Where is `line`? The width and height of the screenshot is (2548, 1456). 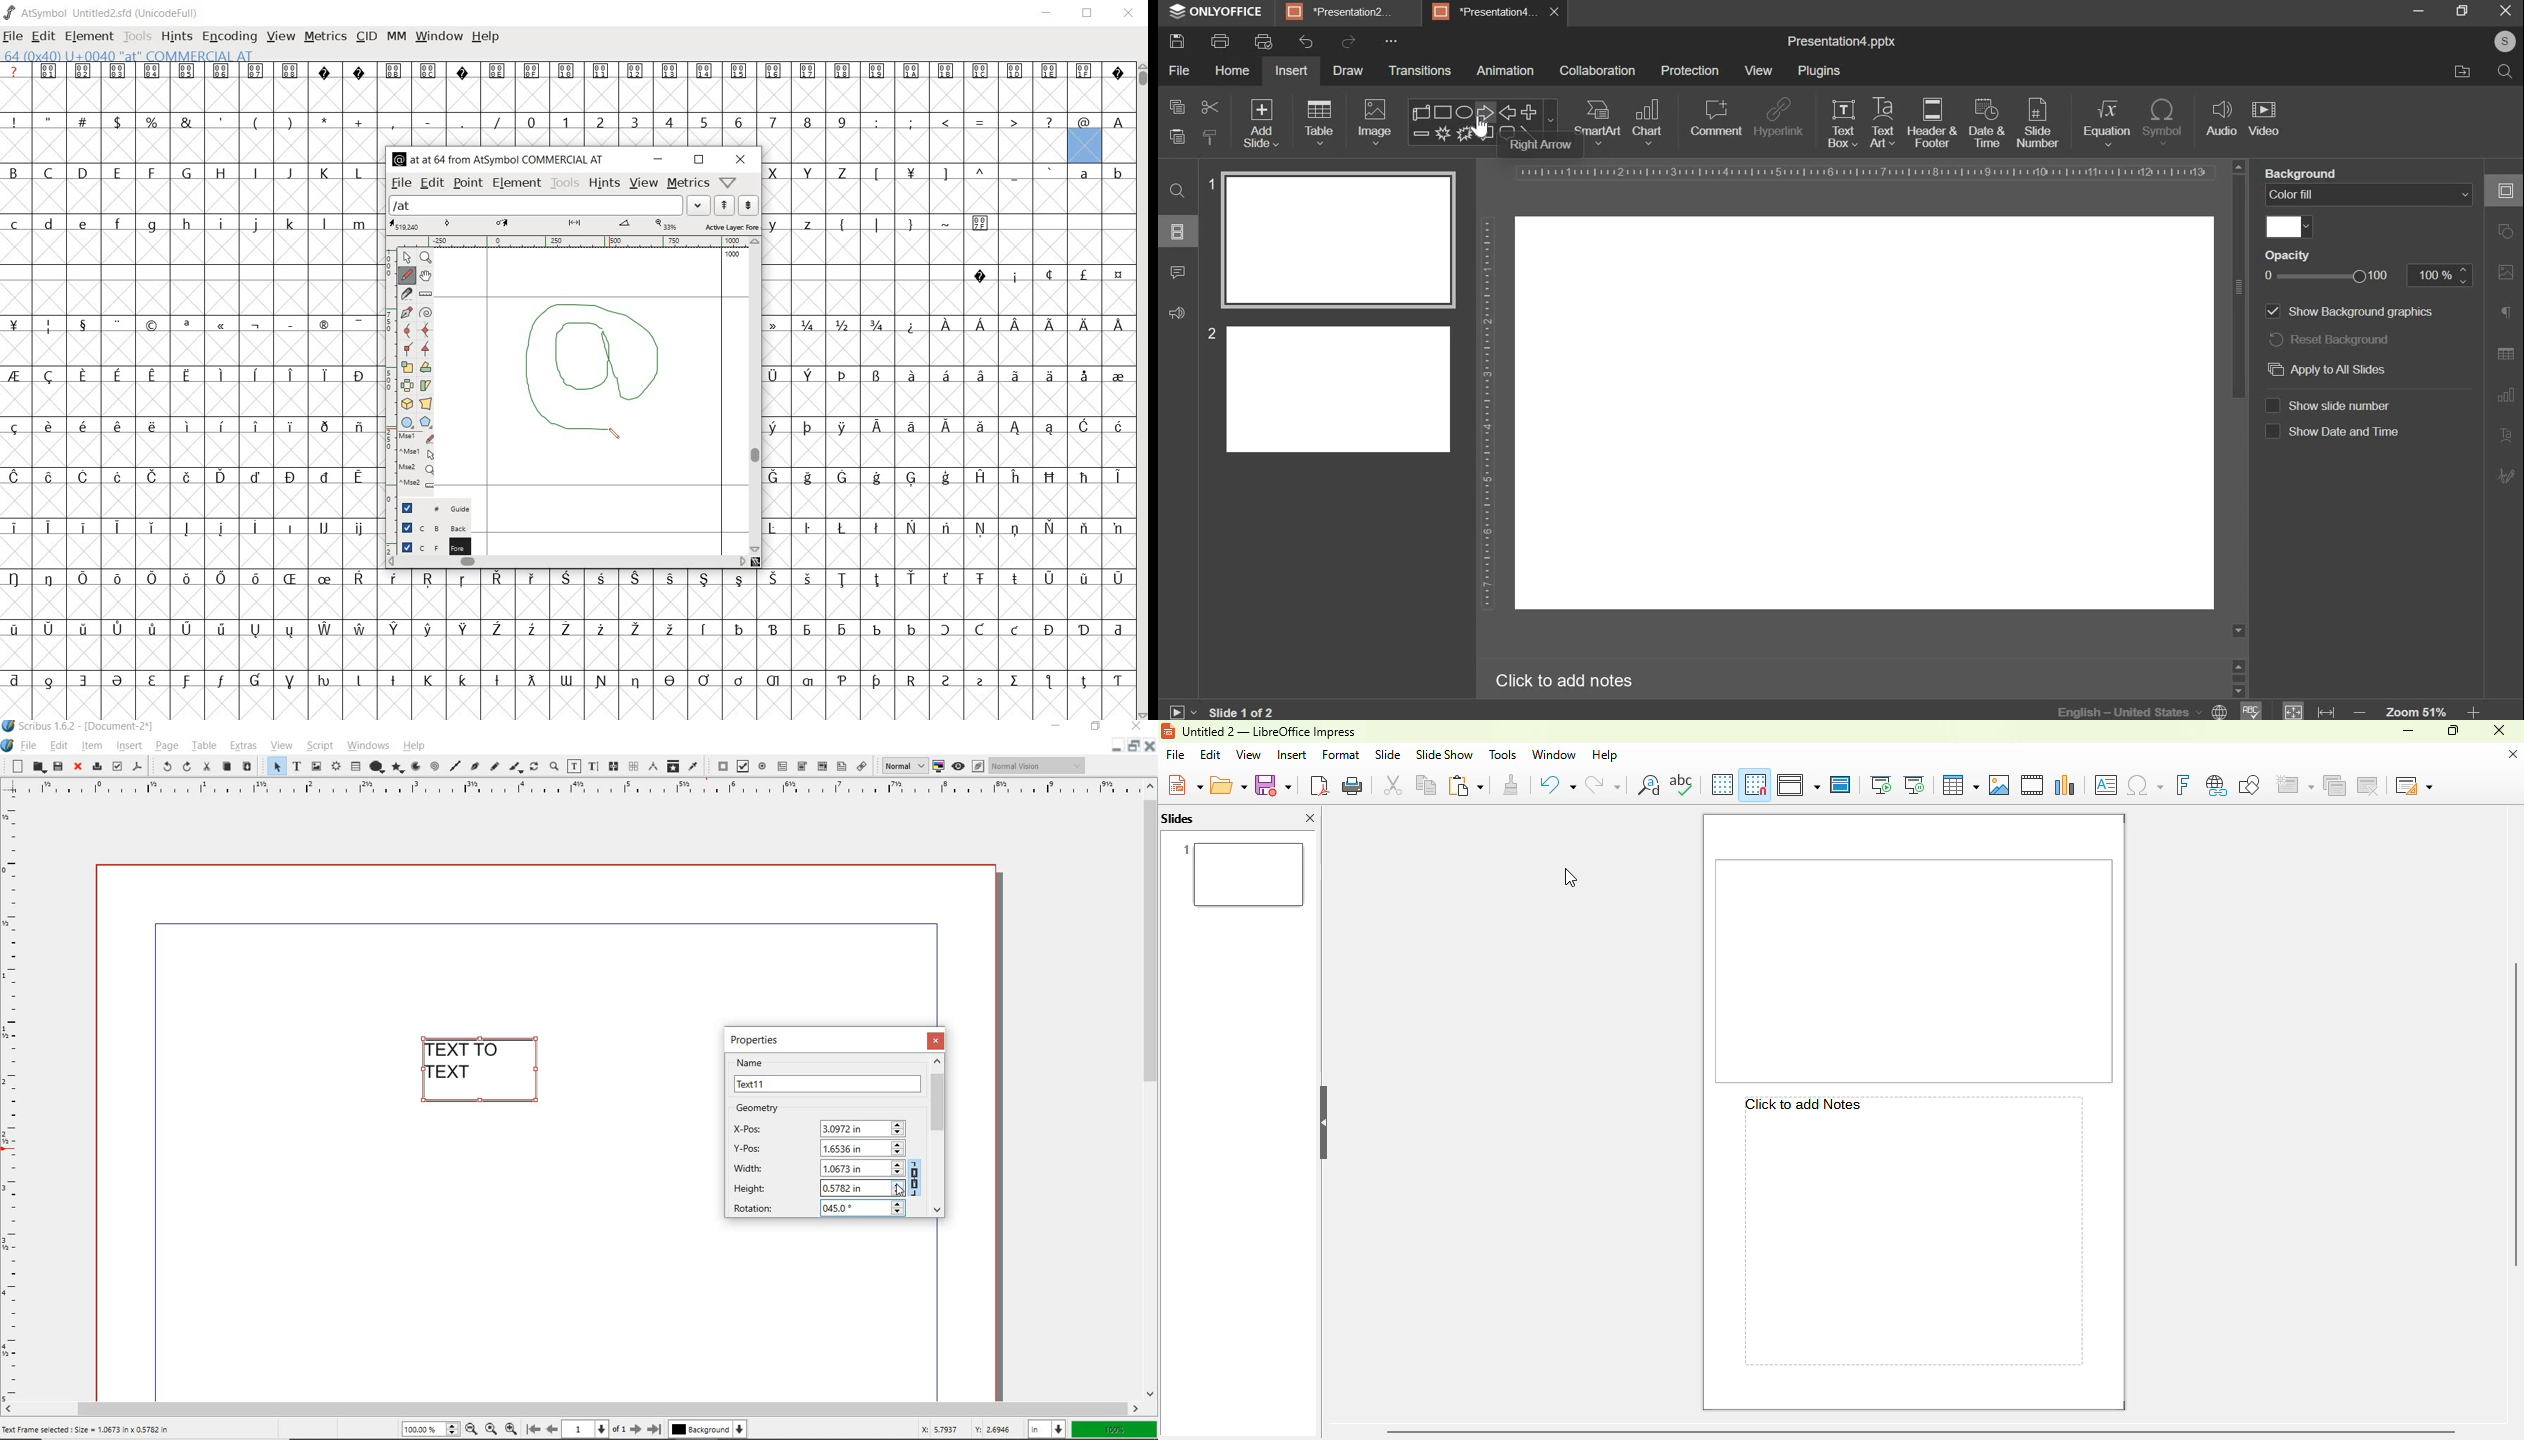
line is located at coordinates (454, 768).